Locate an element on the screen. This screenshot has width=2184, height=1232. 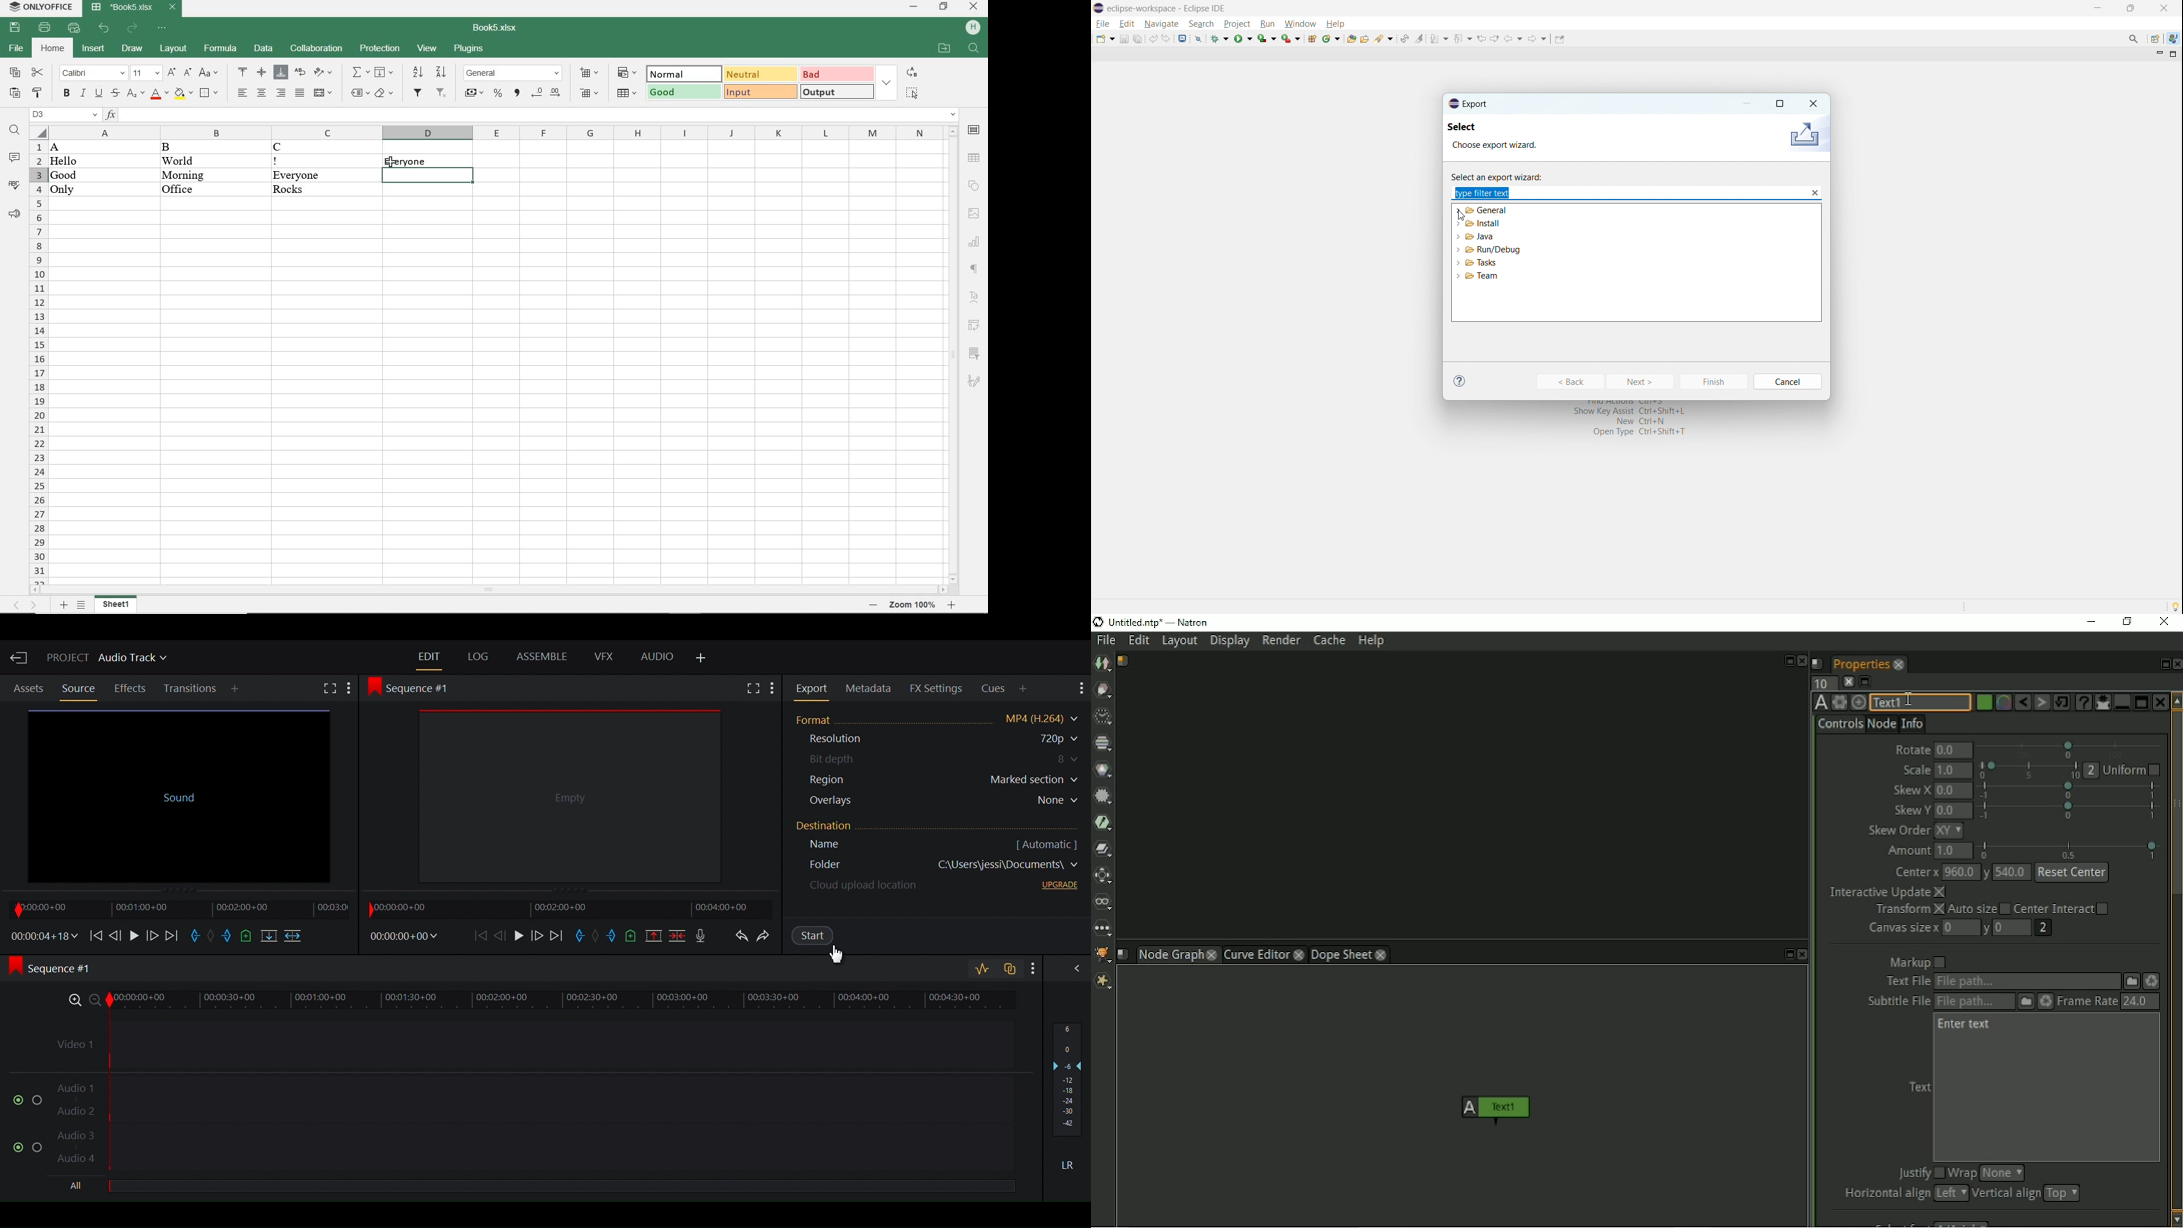
draw is located at coordinates (131, 49).